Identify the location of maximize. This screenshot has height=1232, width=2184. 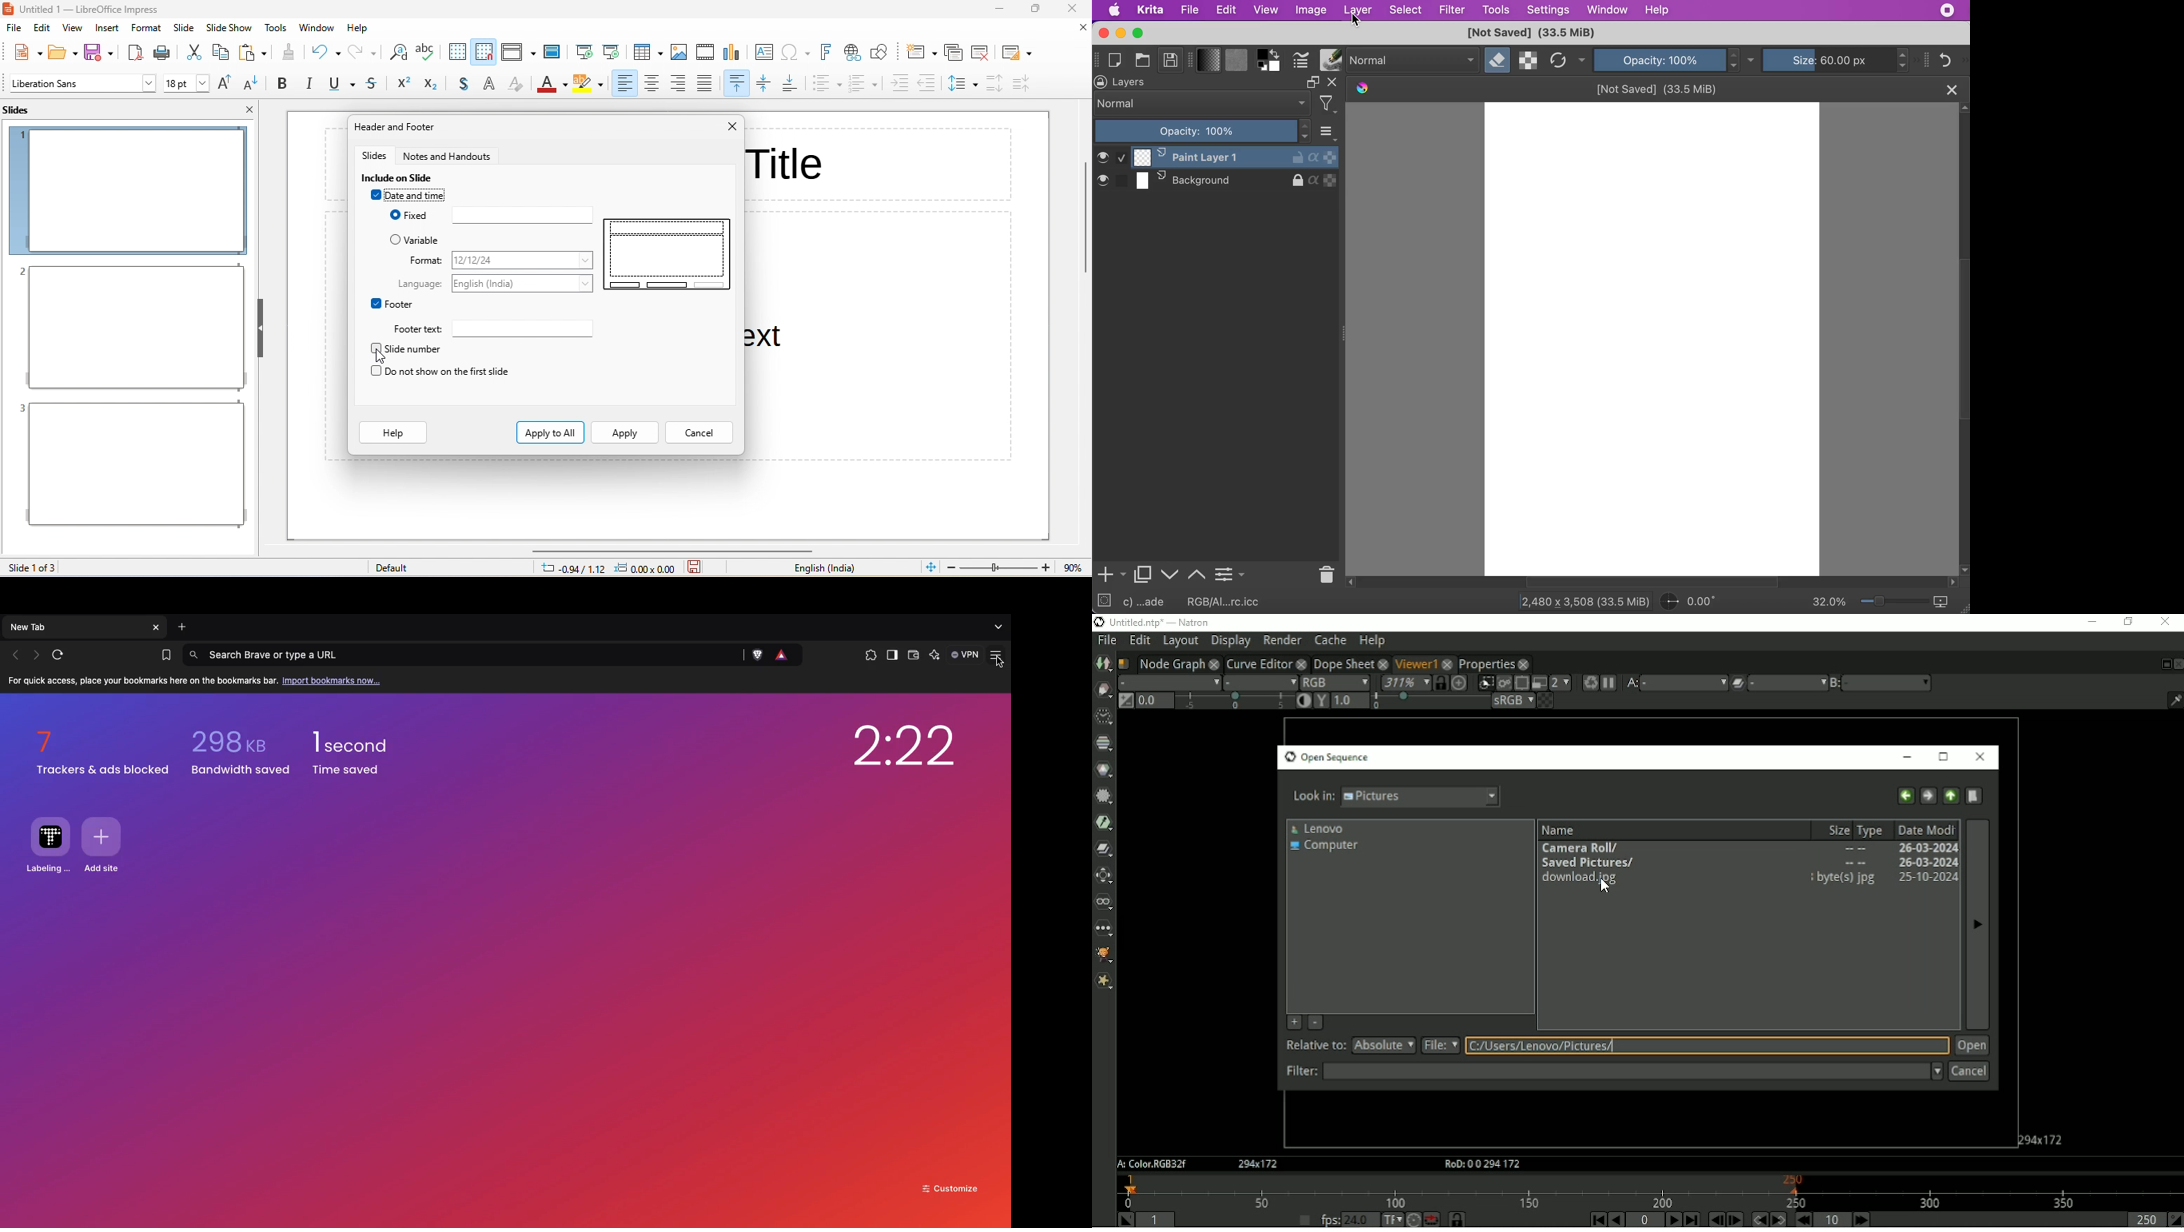
(1139, 33).